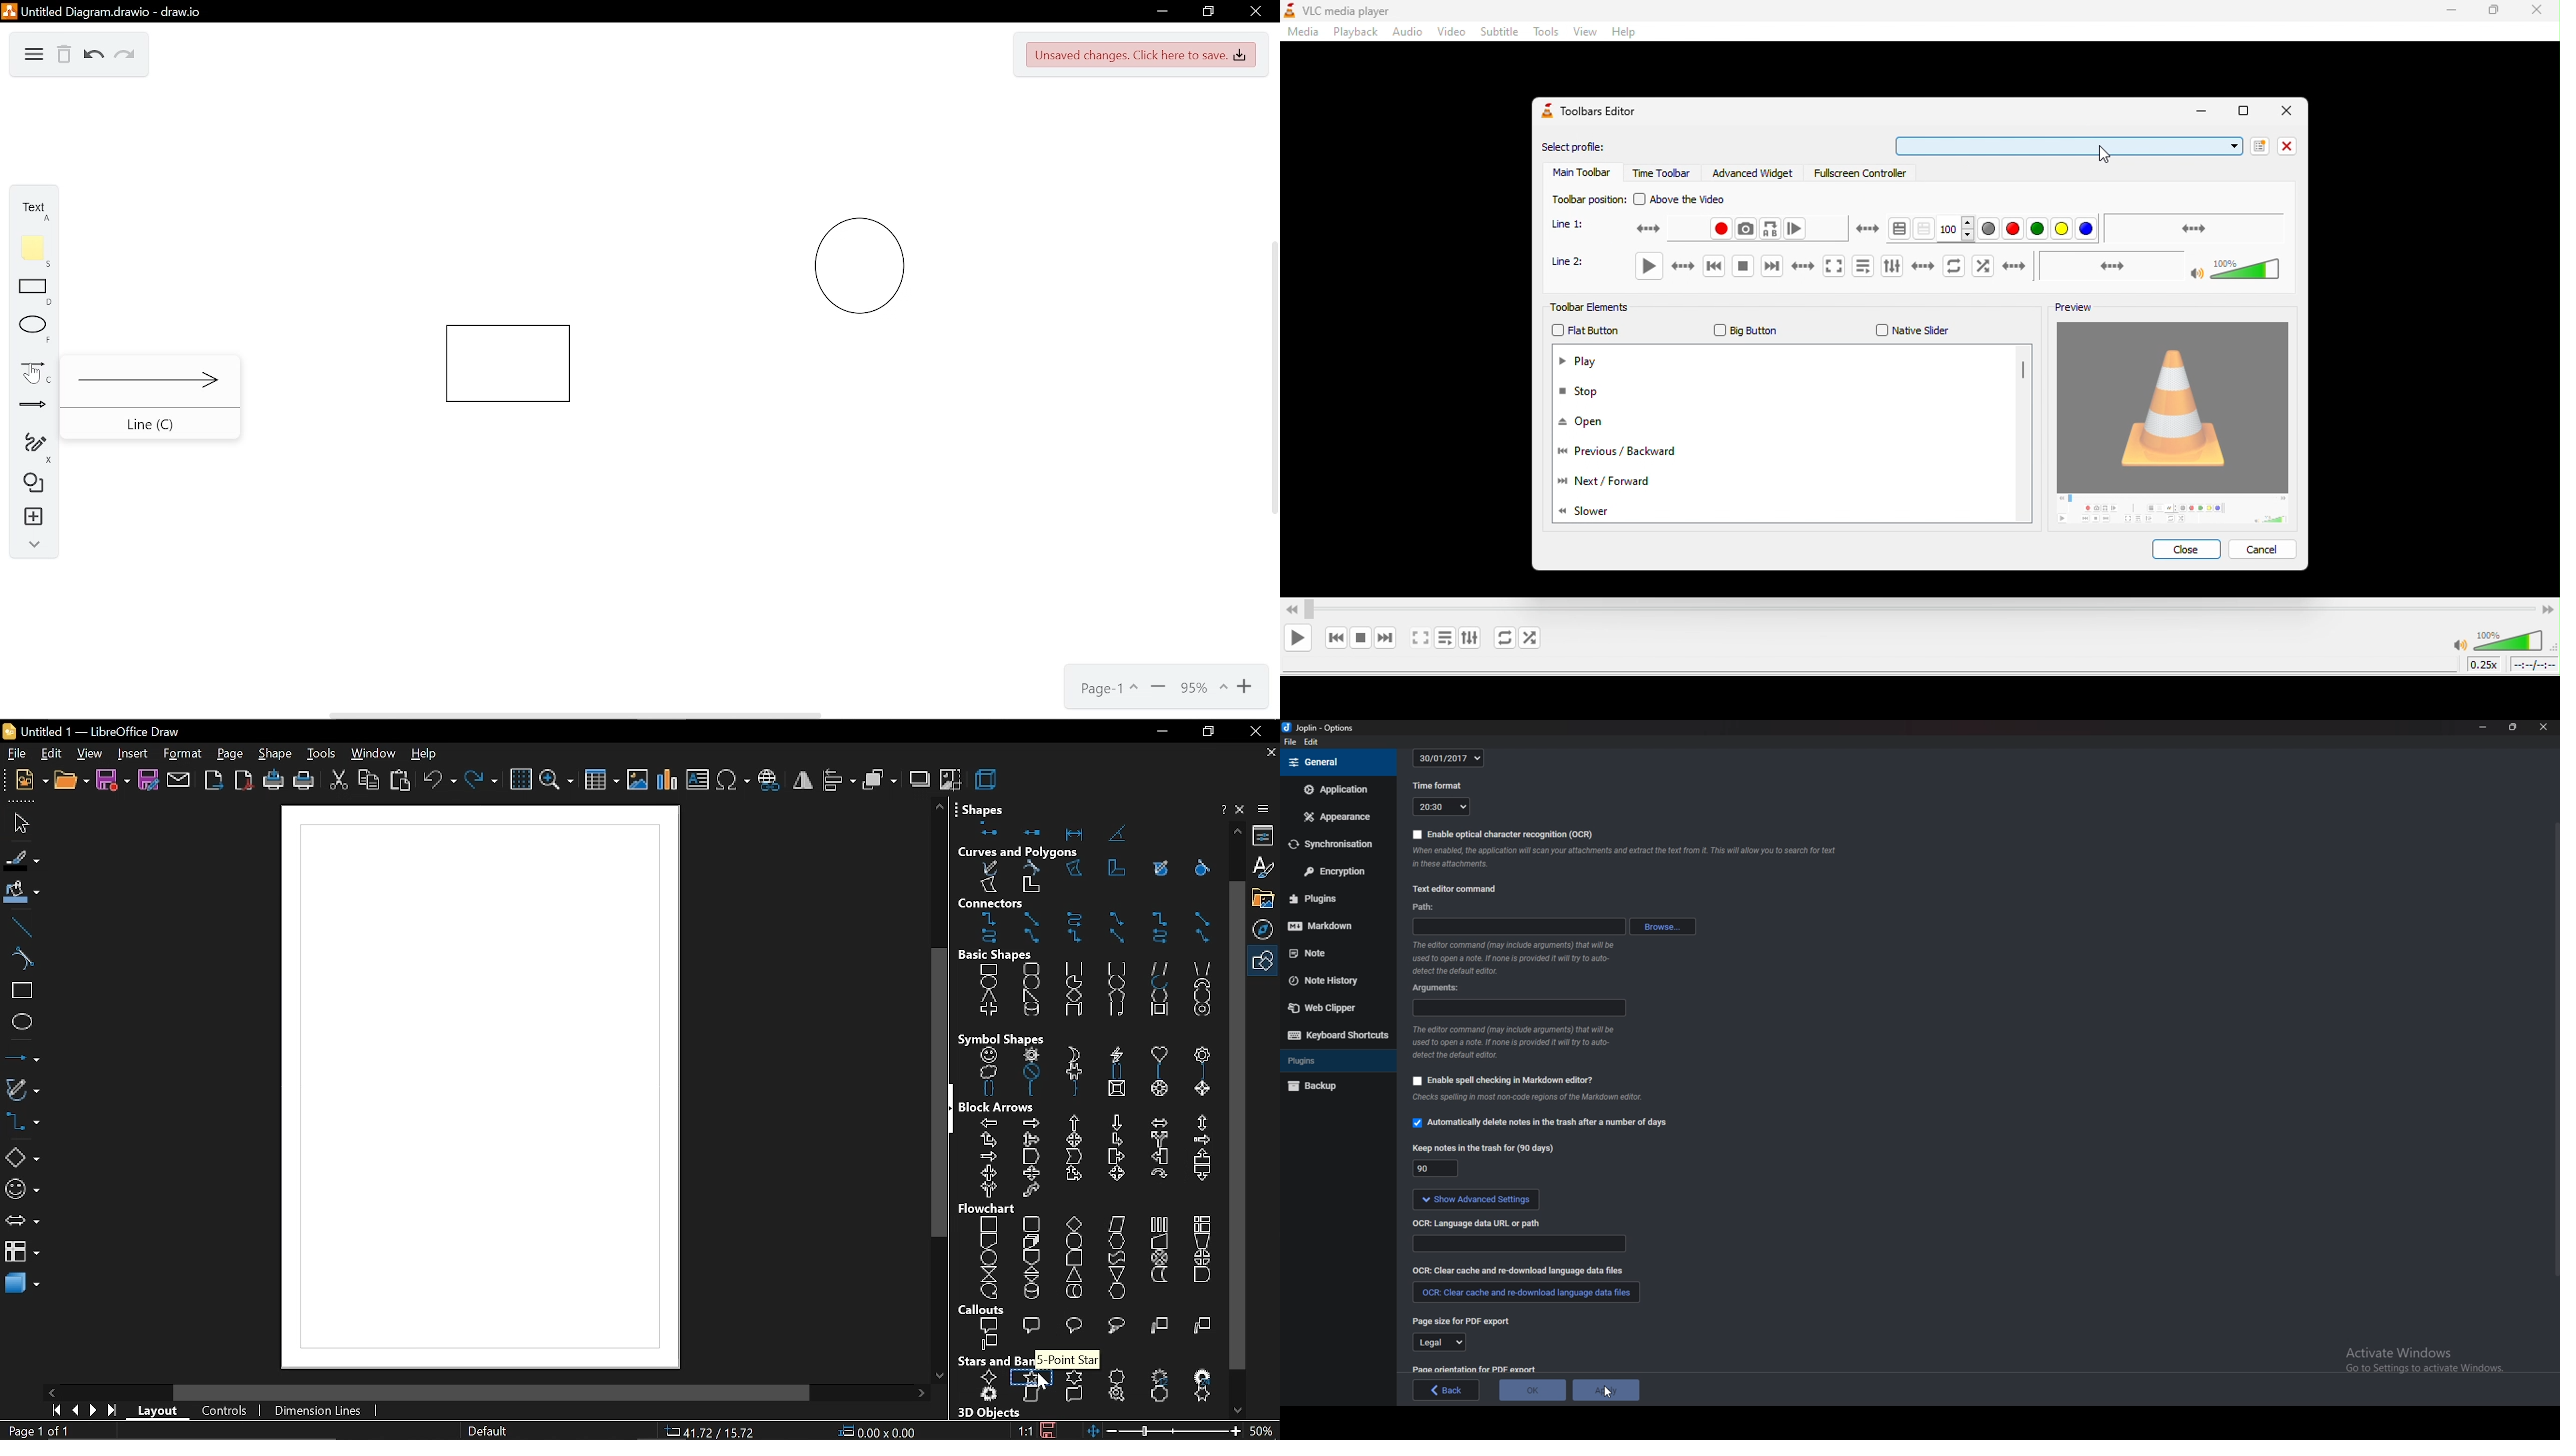 The image size is (2576, 1456). What do you see at coordinates (1210, 12) in the screenshot?
I see `Restore down` at bounding box center [1210, 12].